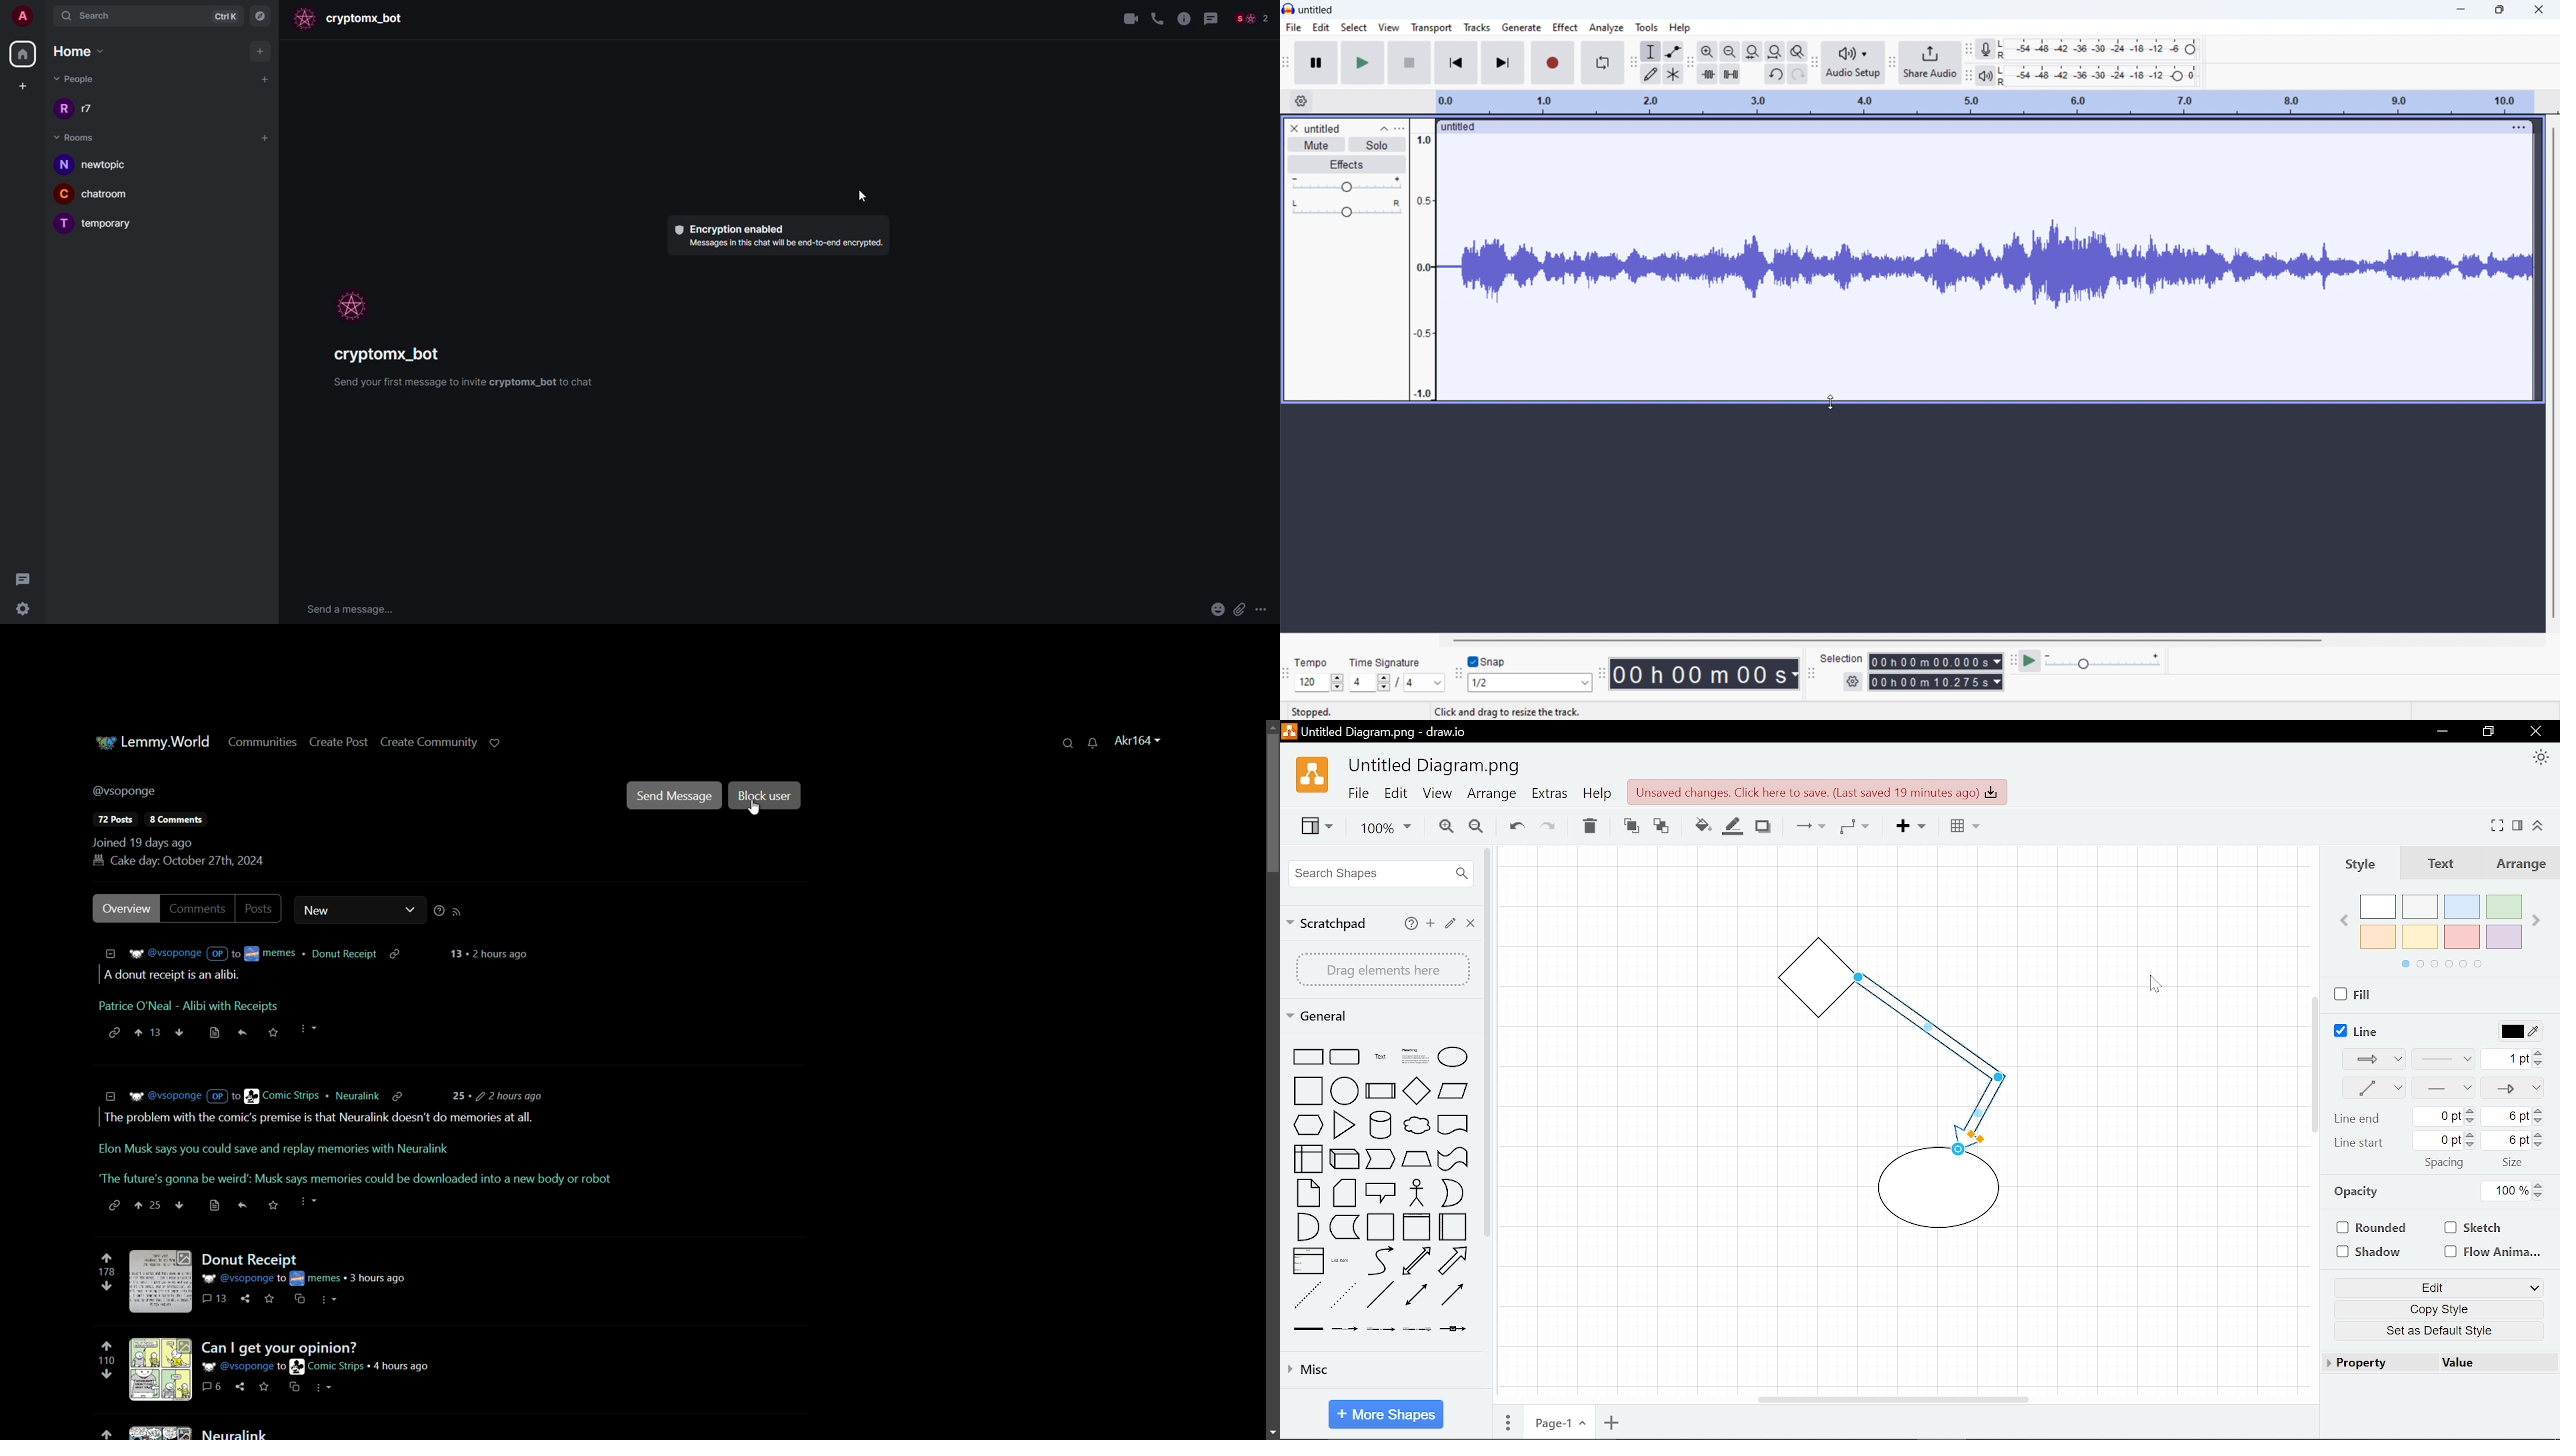 This screenshot has width=2576, height=1456. Describe the element at coordinates (109, 1271) in the screenshot. I see `number of votes` at that location.